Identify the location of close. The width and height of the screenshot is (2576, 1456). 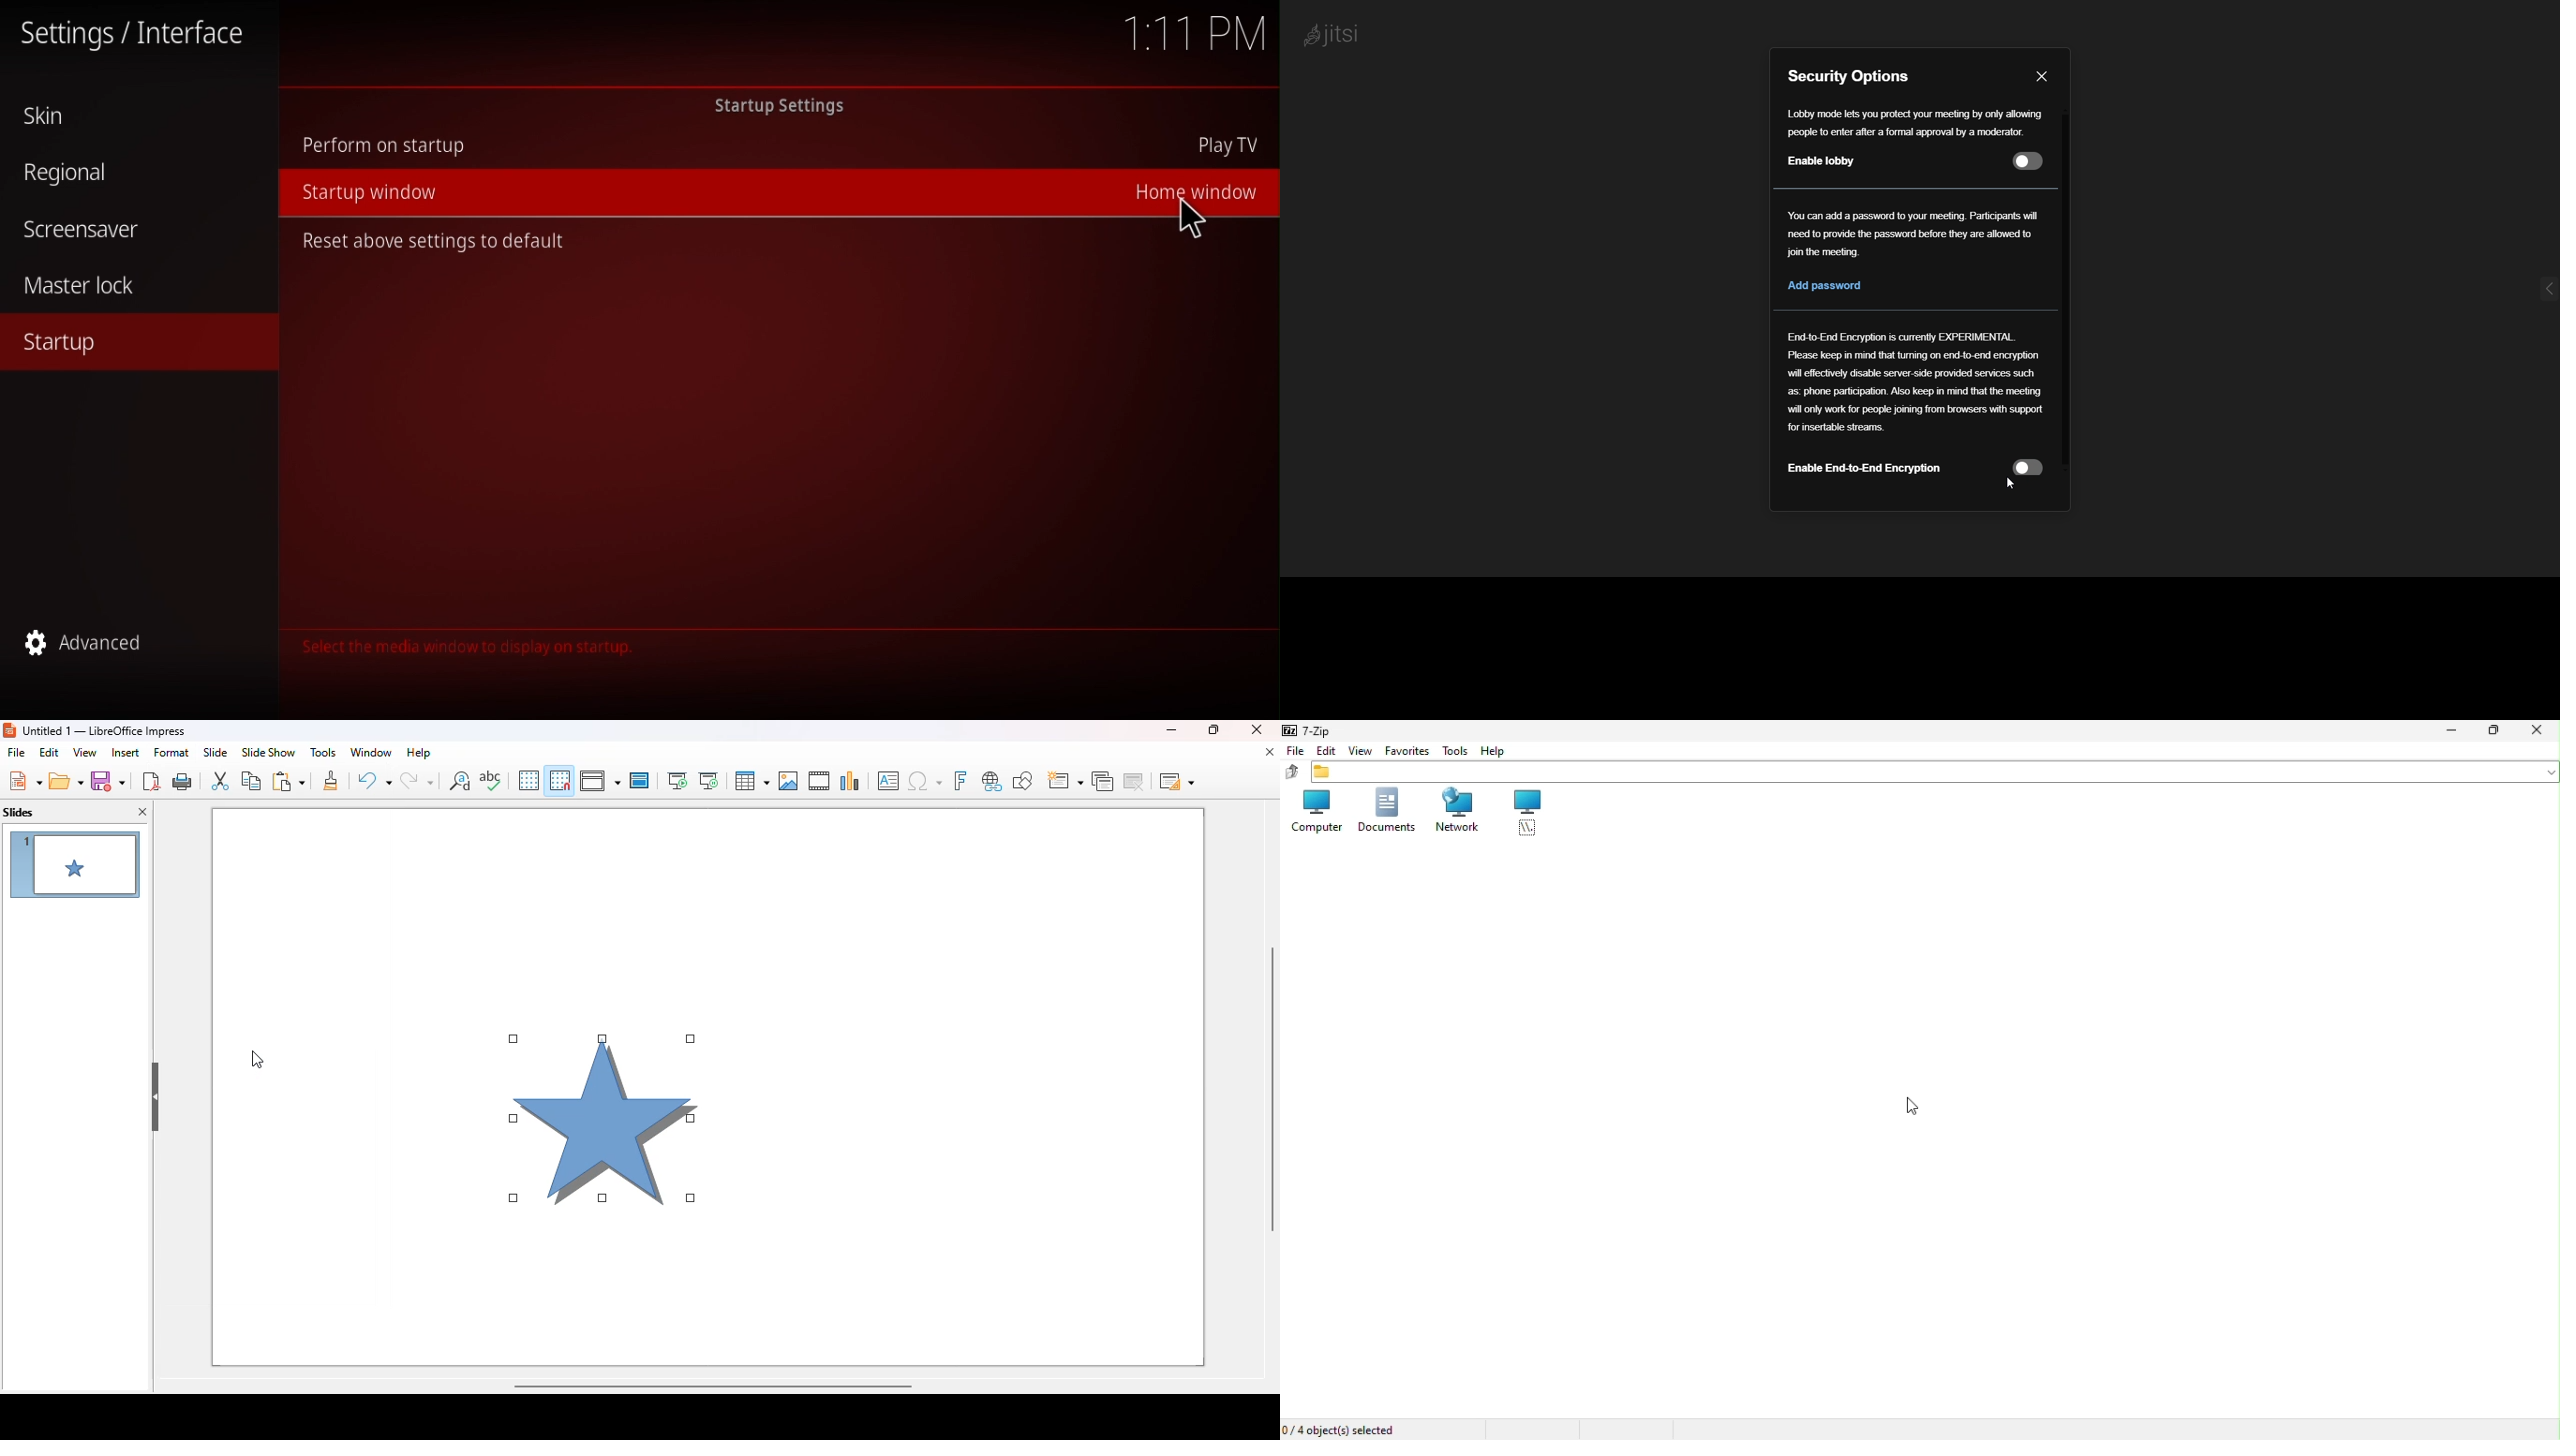
(1257, 729).